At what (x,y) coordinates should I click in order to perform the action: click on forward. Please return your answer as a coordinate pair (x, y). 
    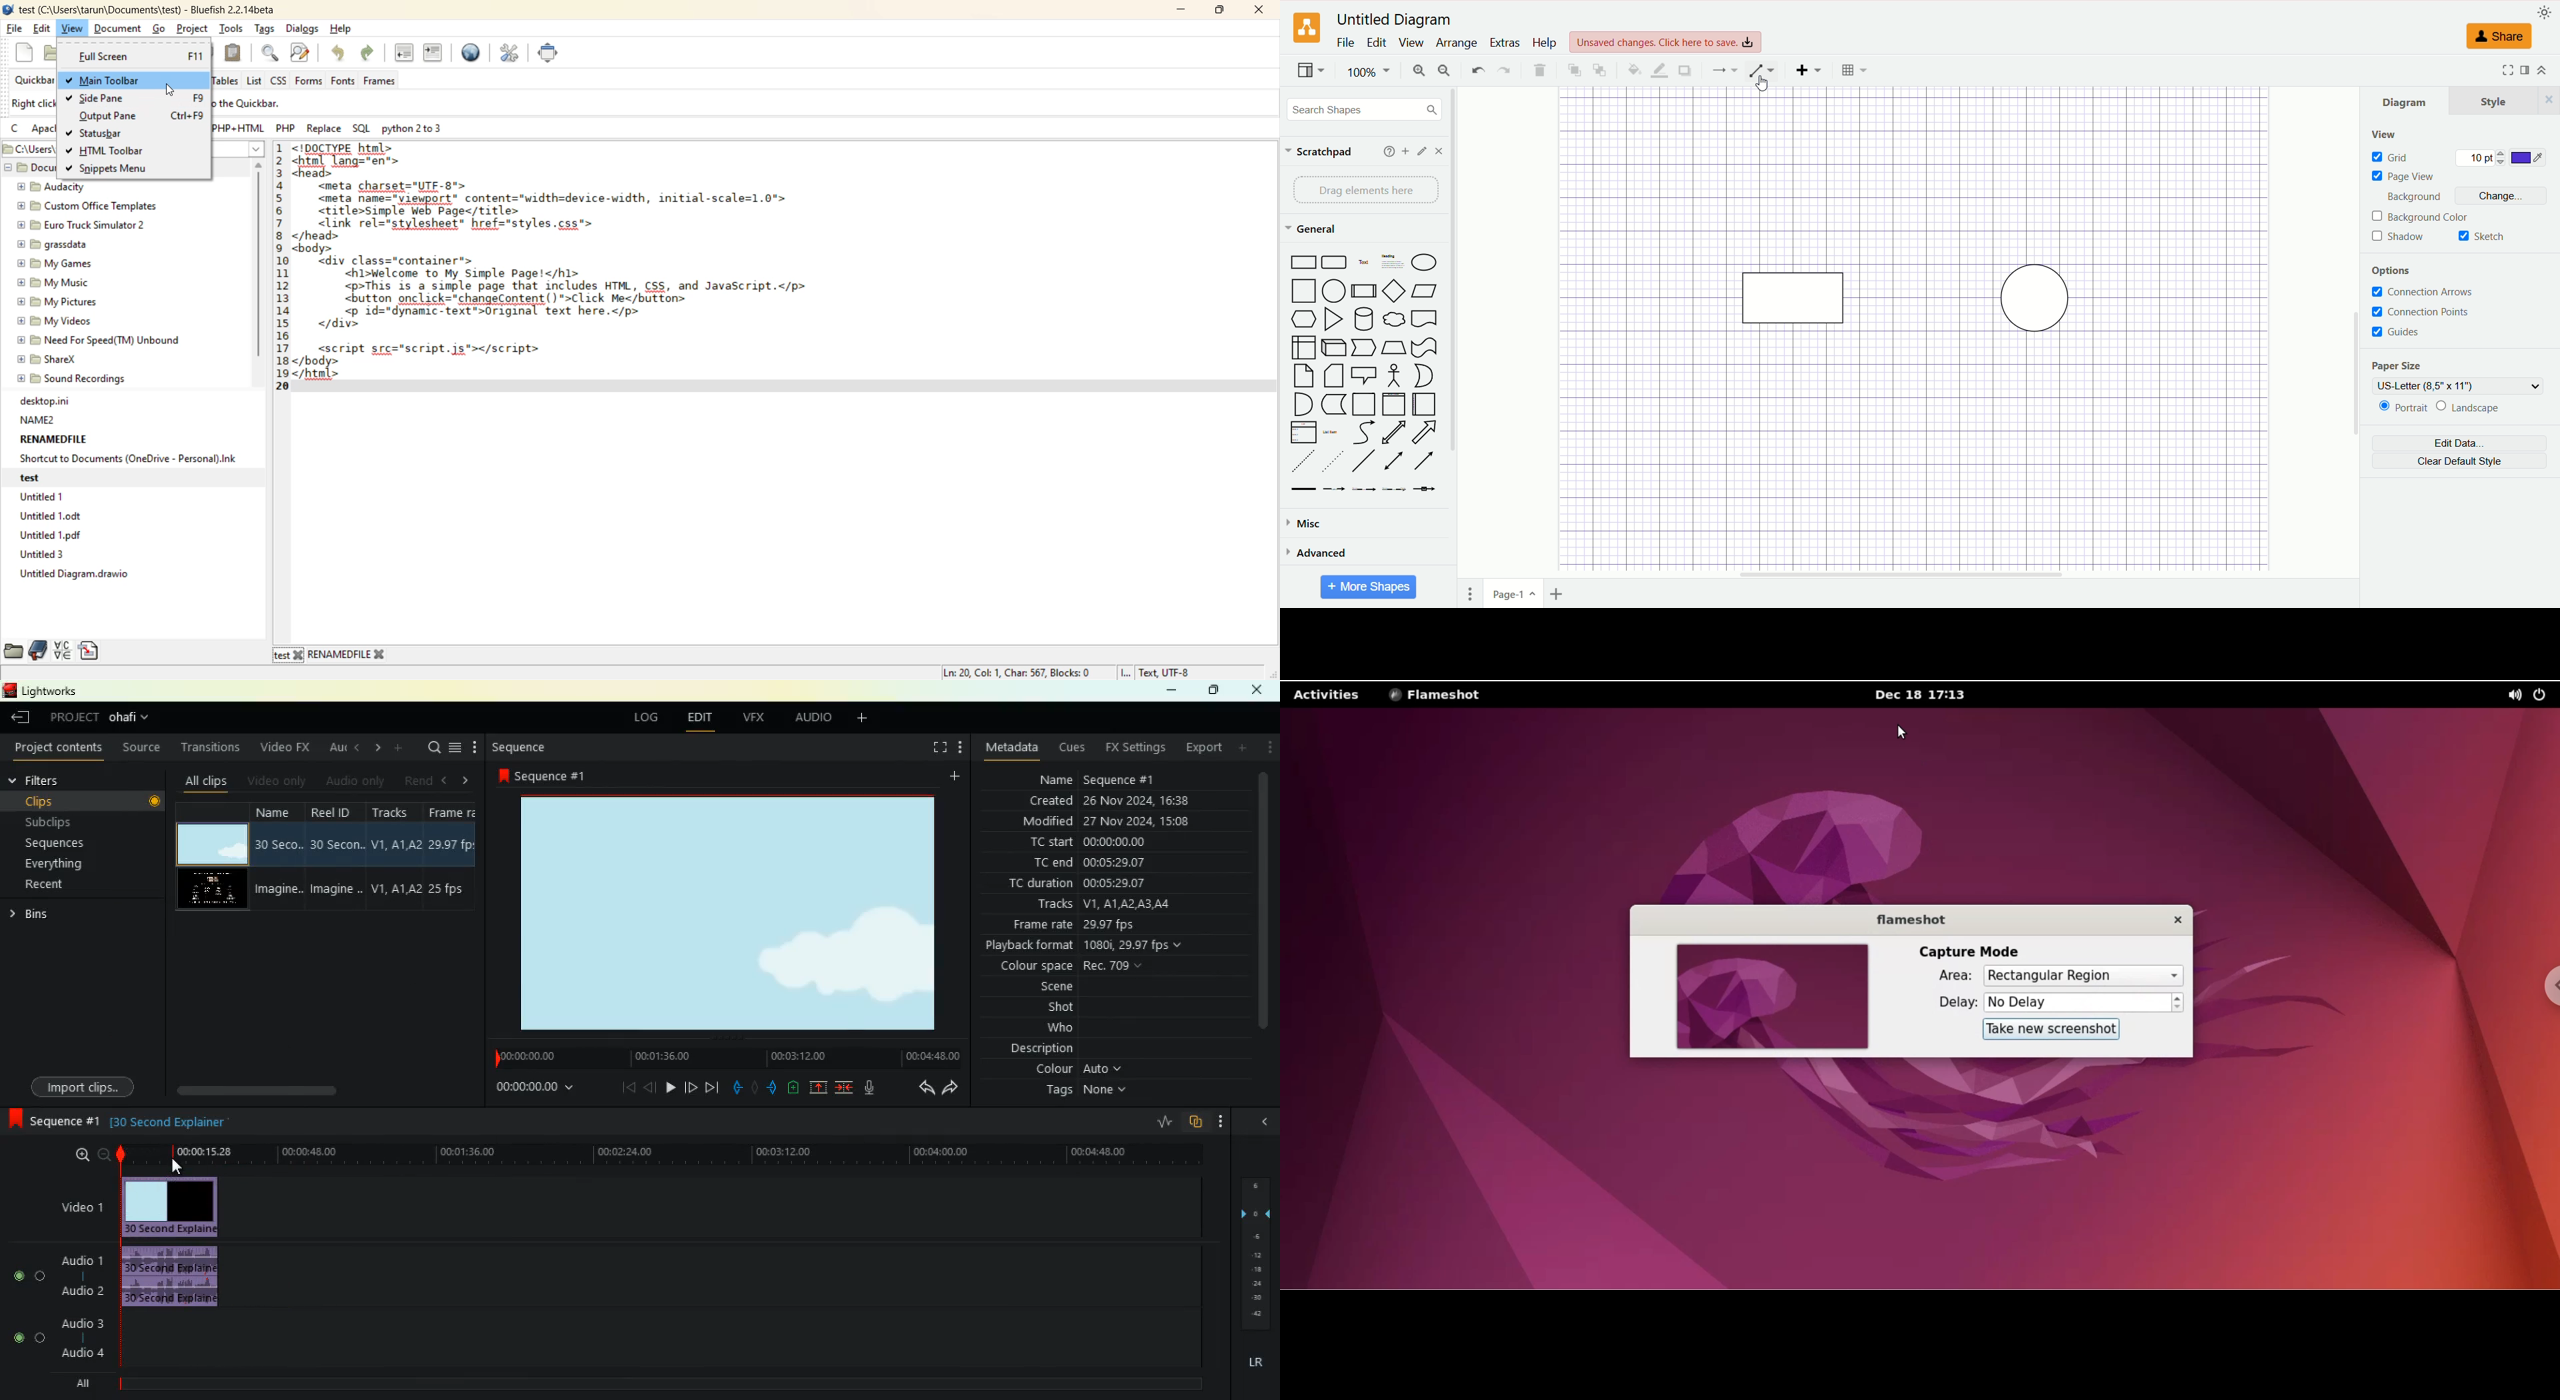
    Looking at the image, I should click on (954, 1091).